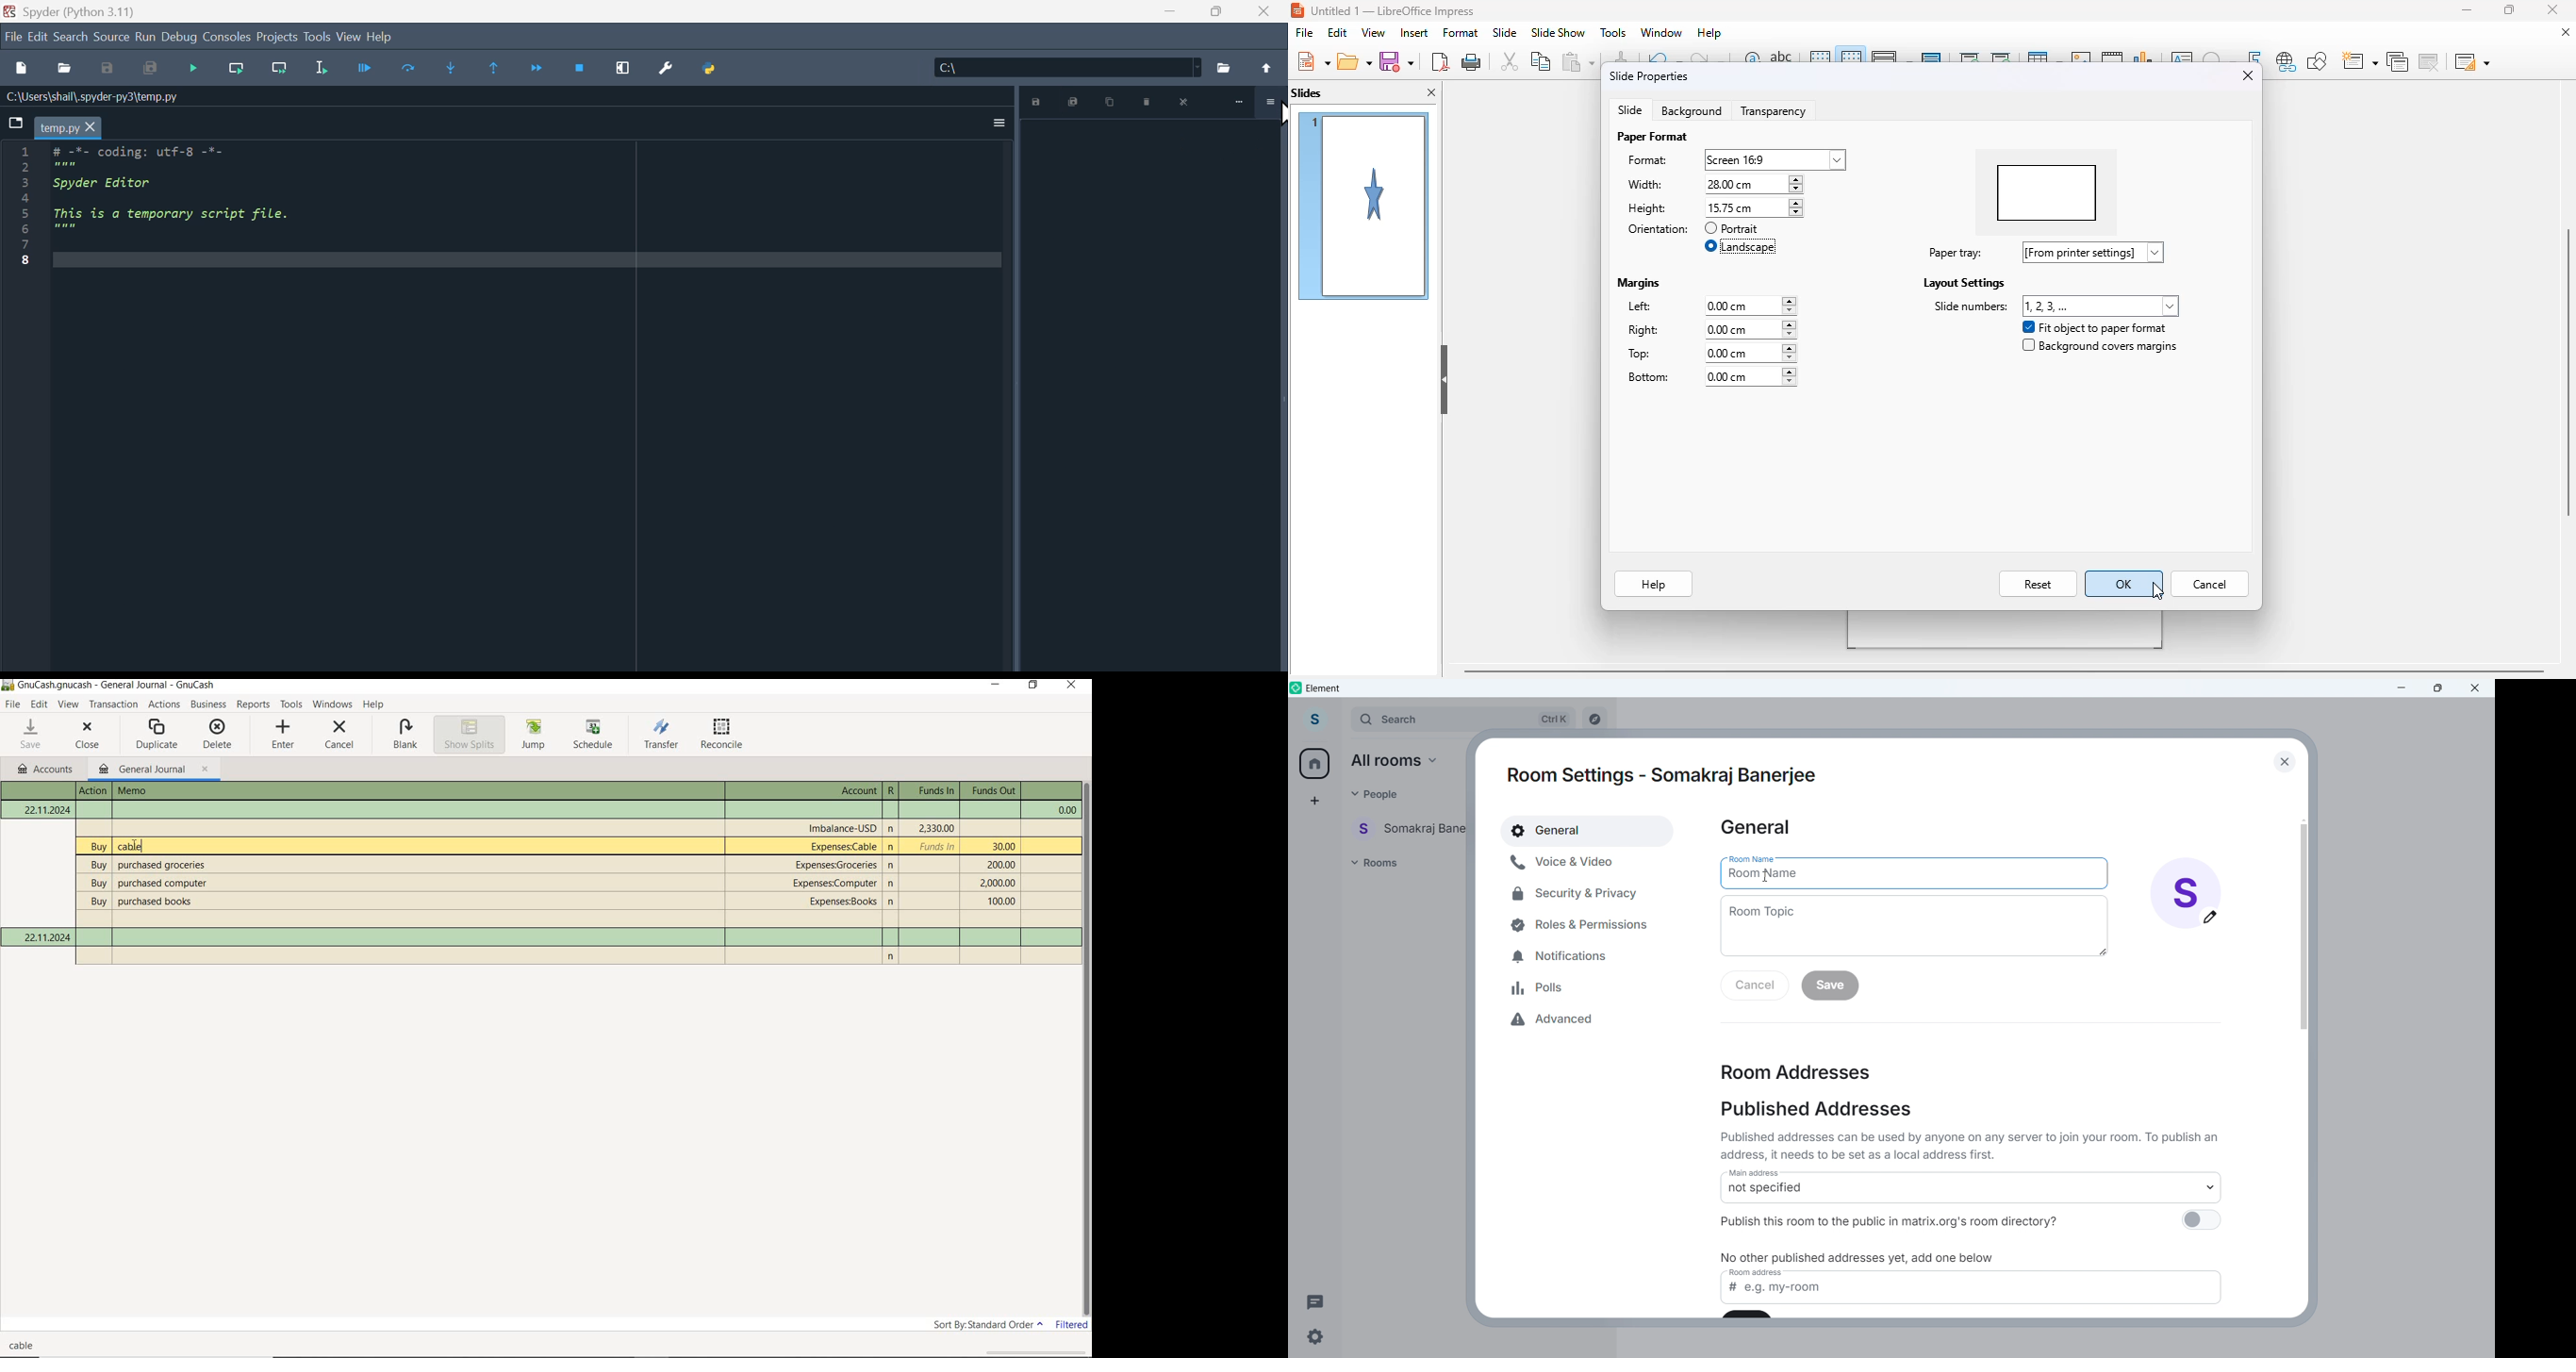 Image resolution: width=2576 pixels, height=1372 pixels. I want to click on format, so click(1461, 33).